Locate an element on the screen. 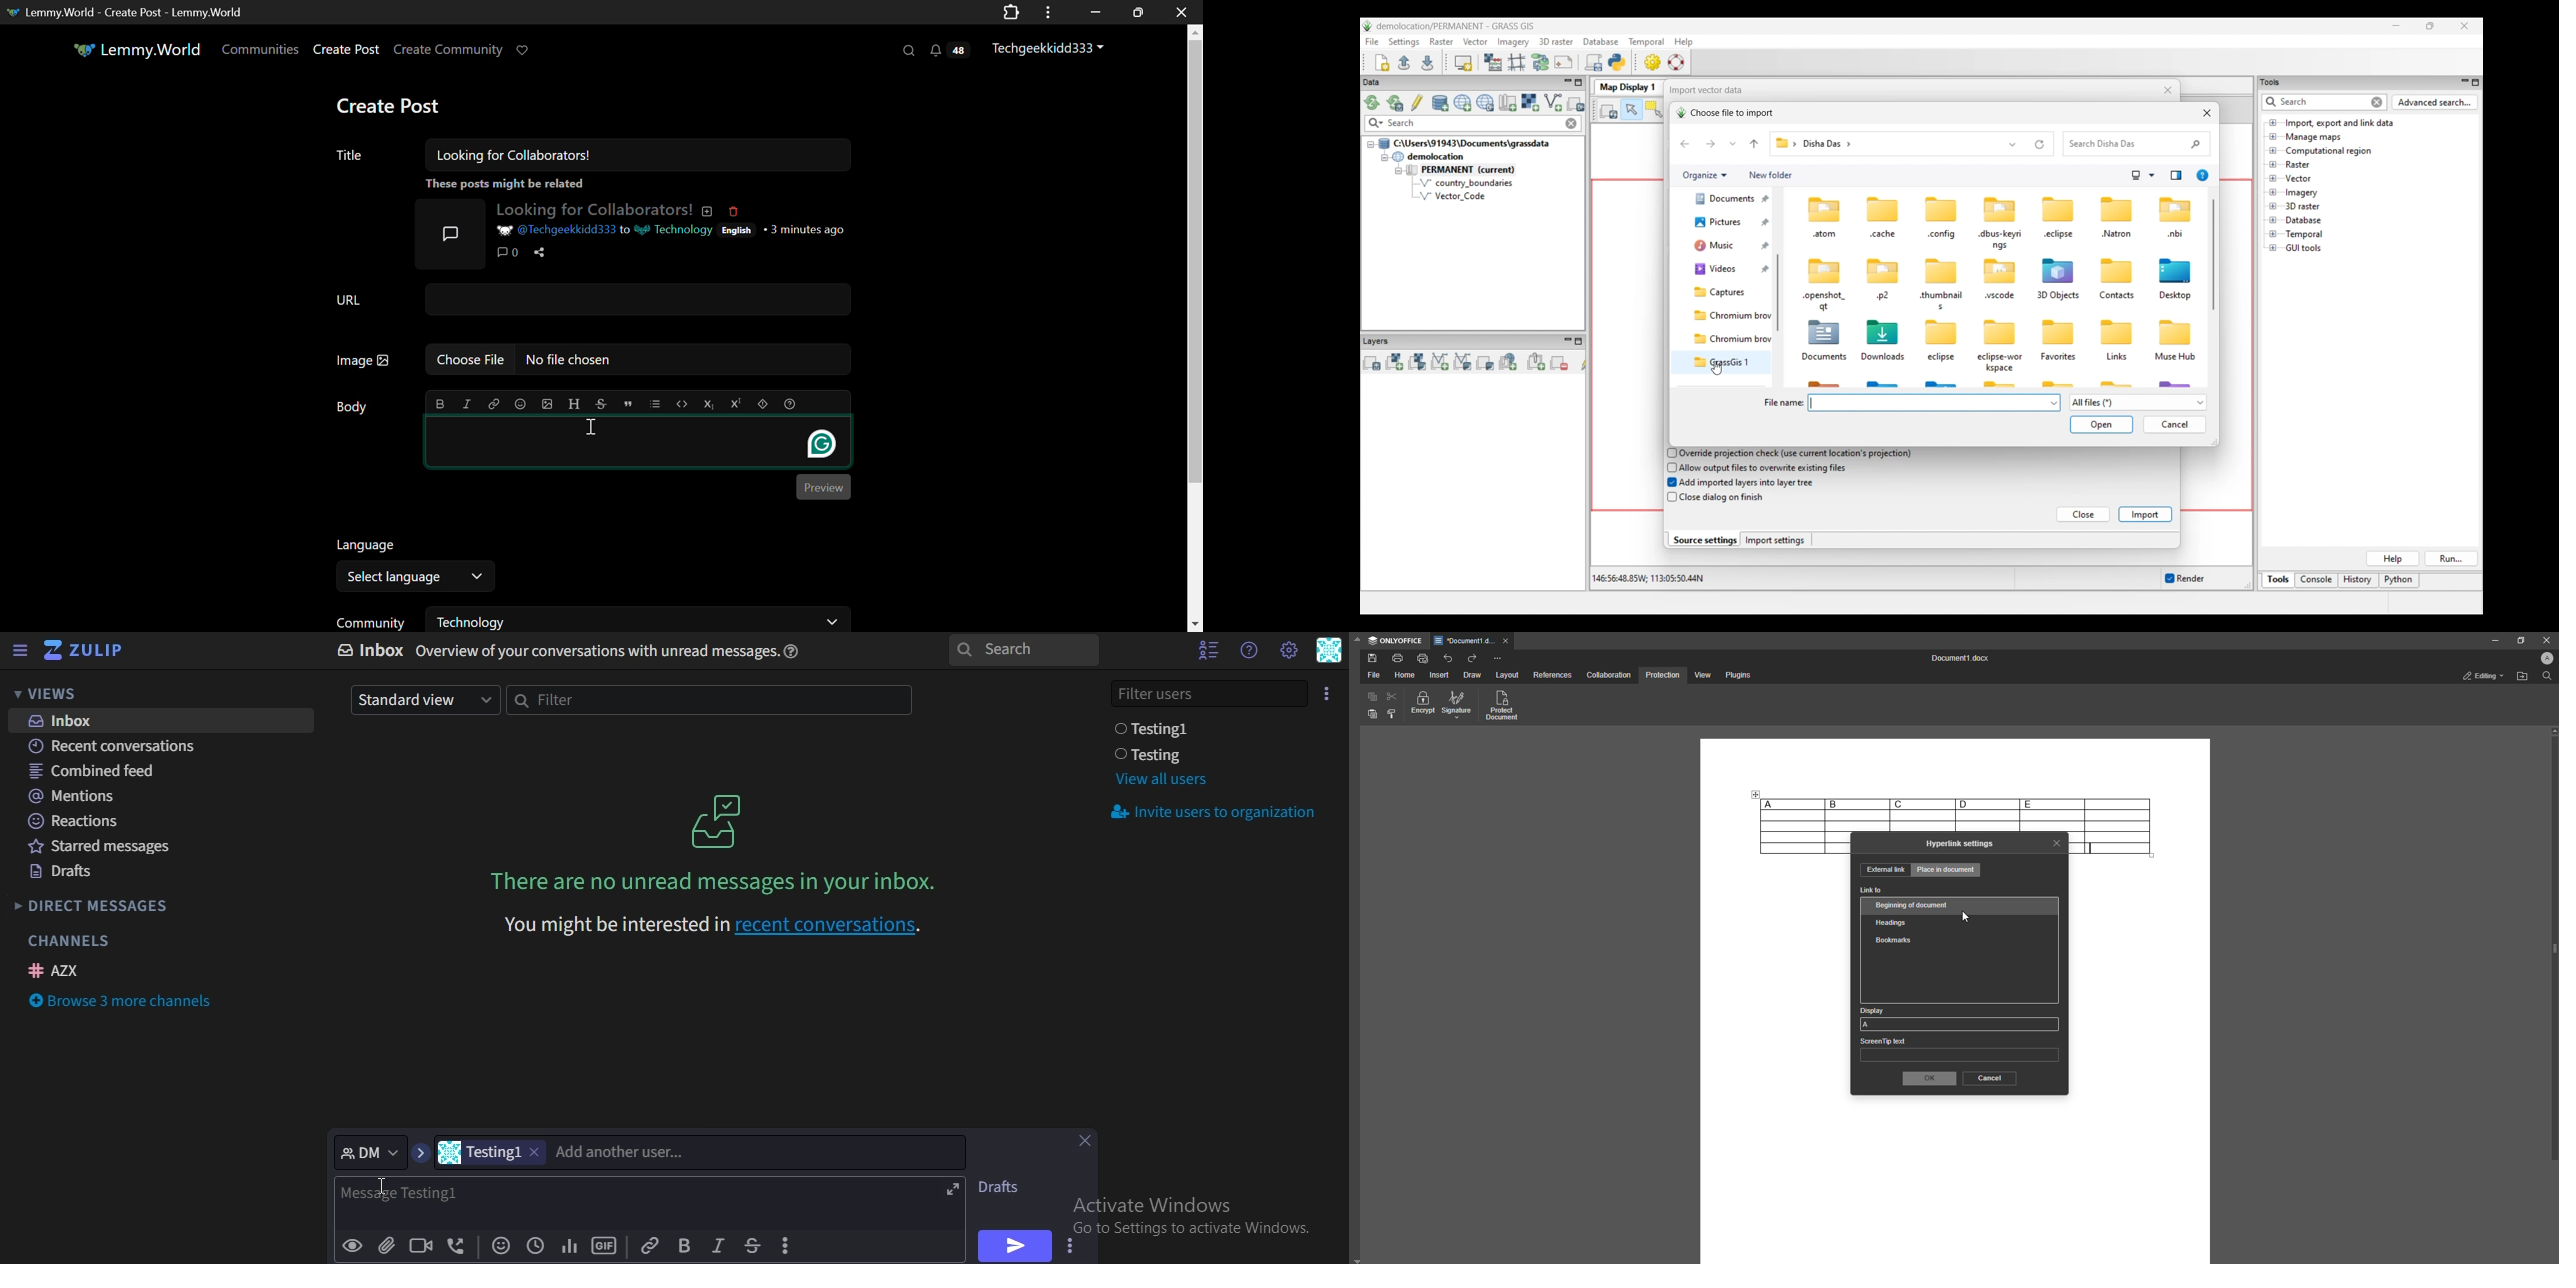 The width and height of the screenshot is (2576, 1288). AZX is located at coordinates (57, 970).